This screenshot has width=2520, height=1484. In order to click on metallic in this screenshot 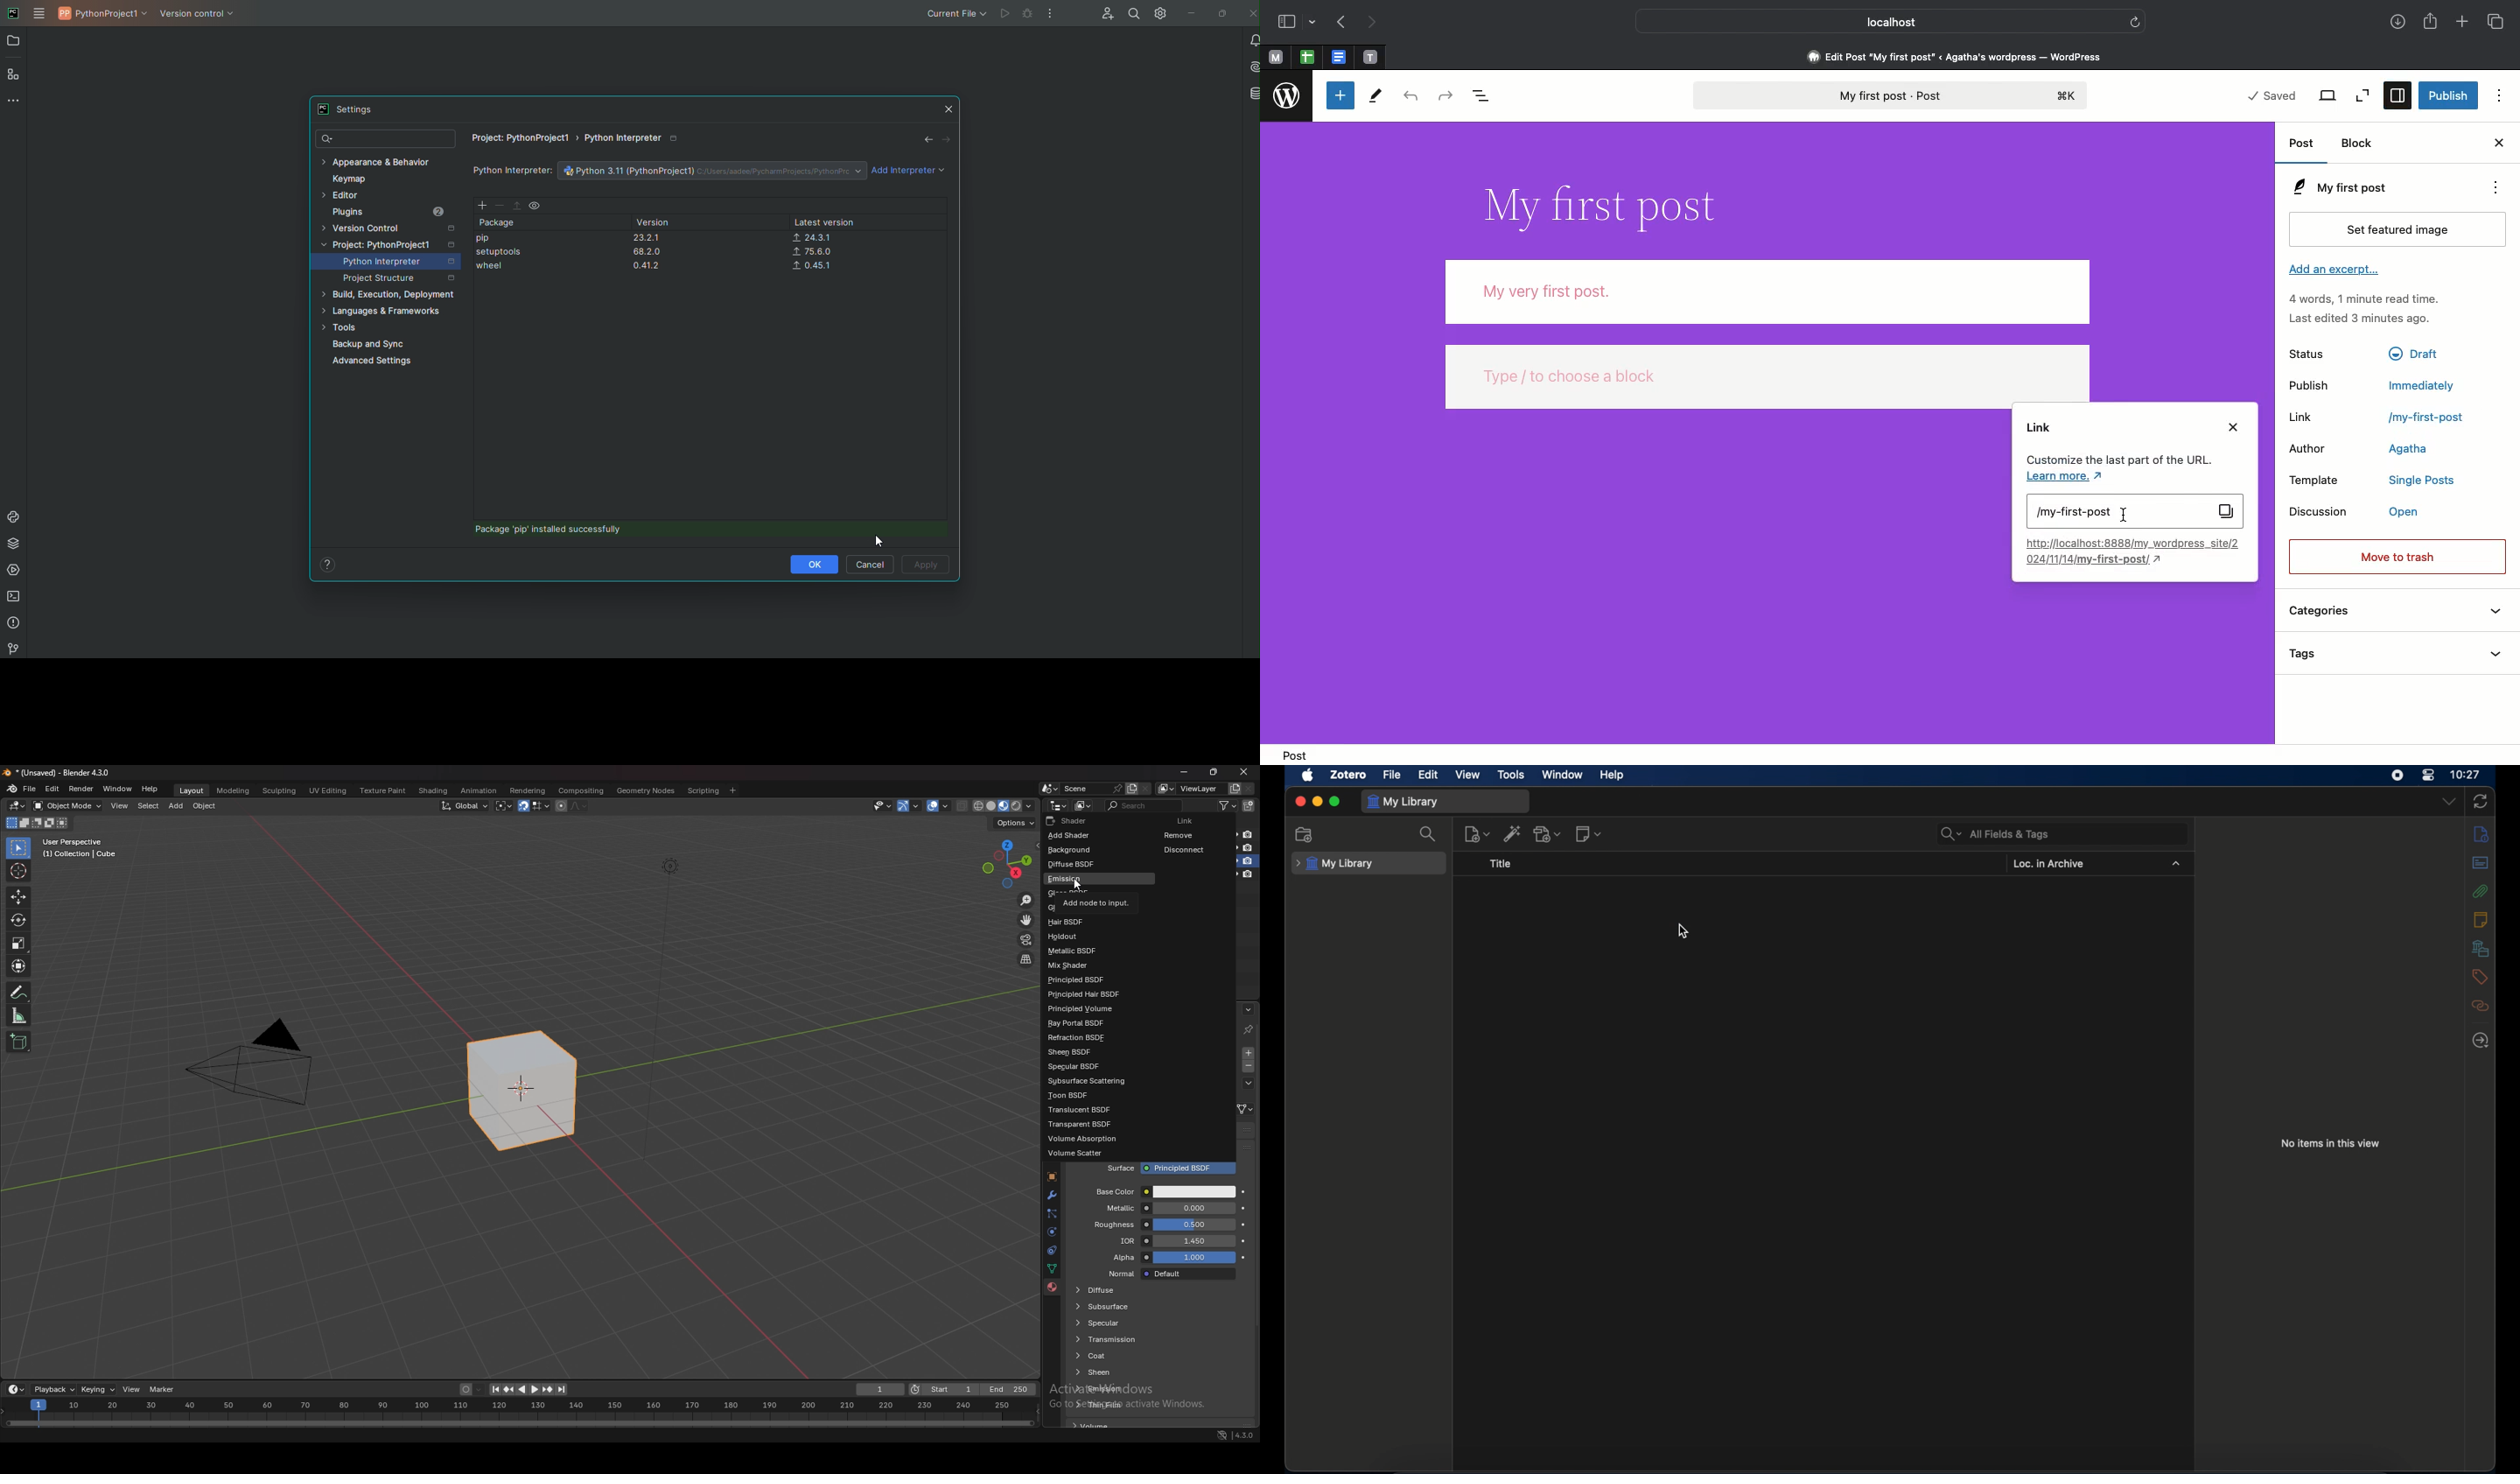, I will do `click(1164, 1208)`.